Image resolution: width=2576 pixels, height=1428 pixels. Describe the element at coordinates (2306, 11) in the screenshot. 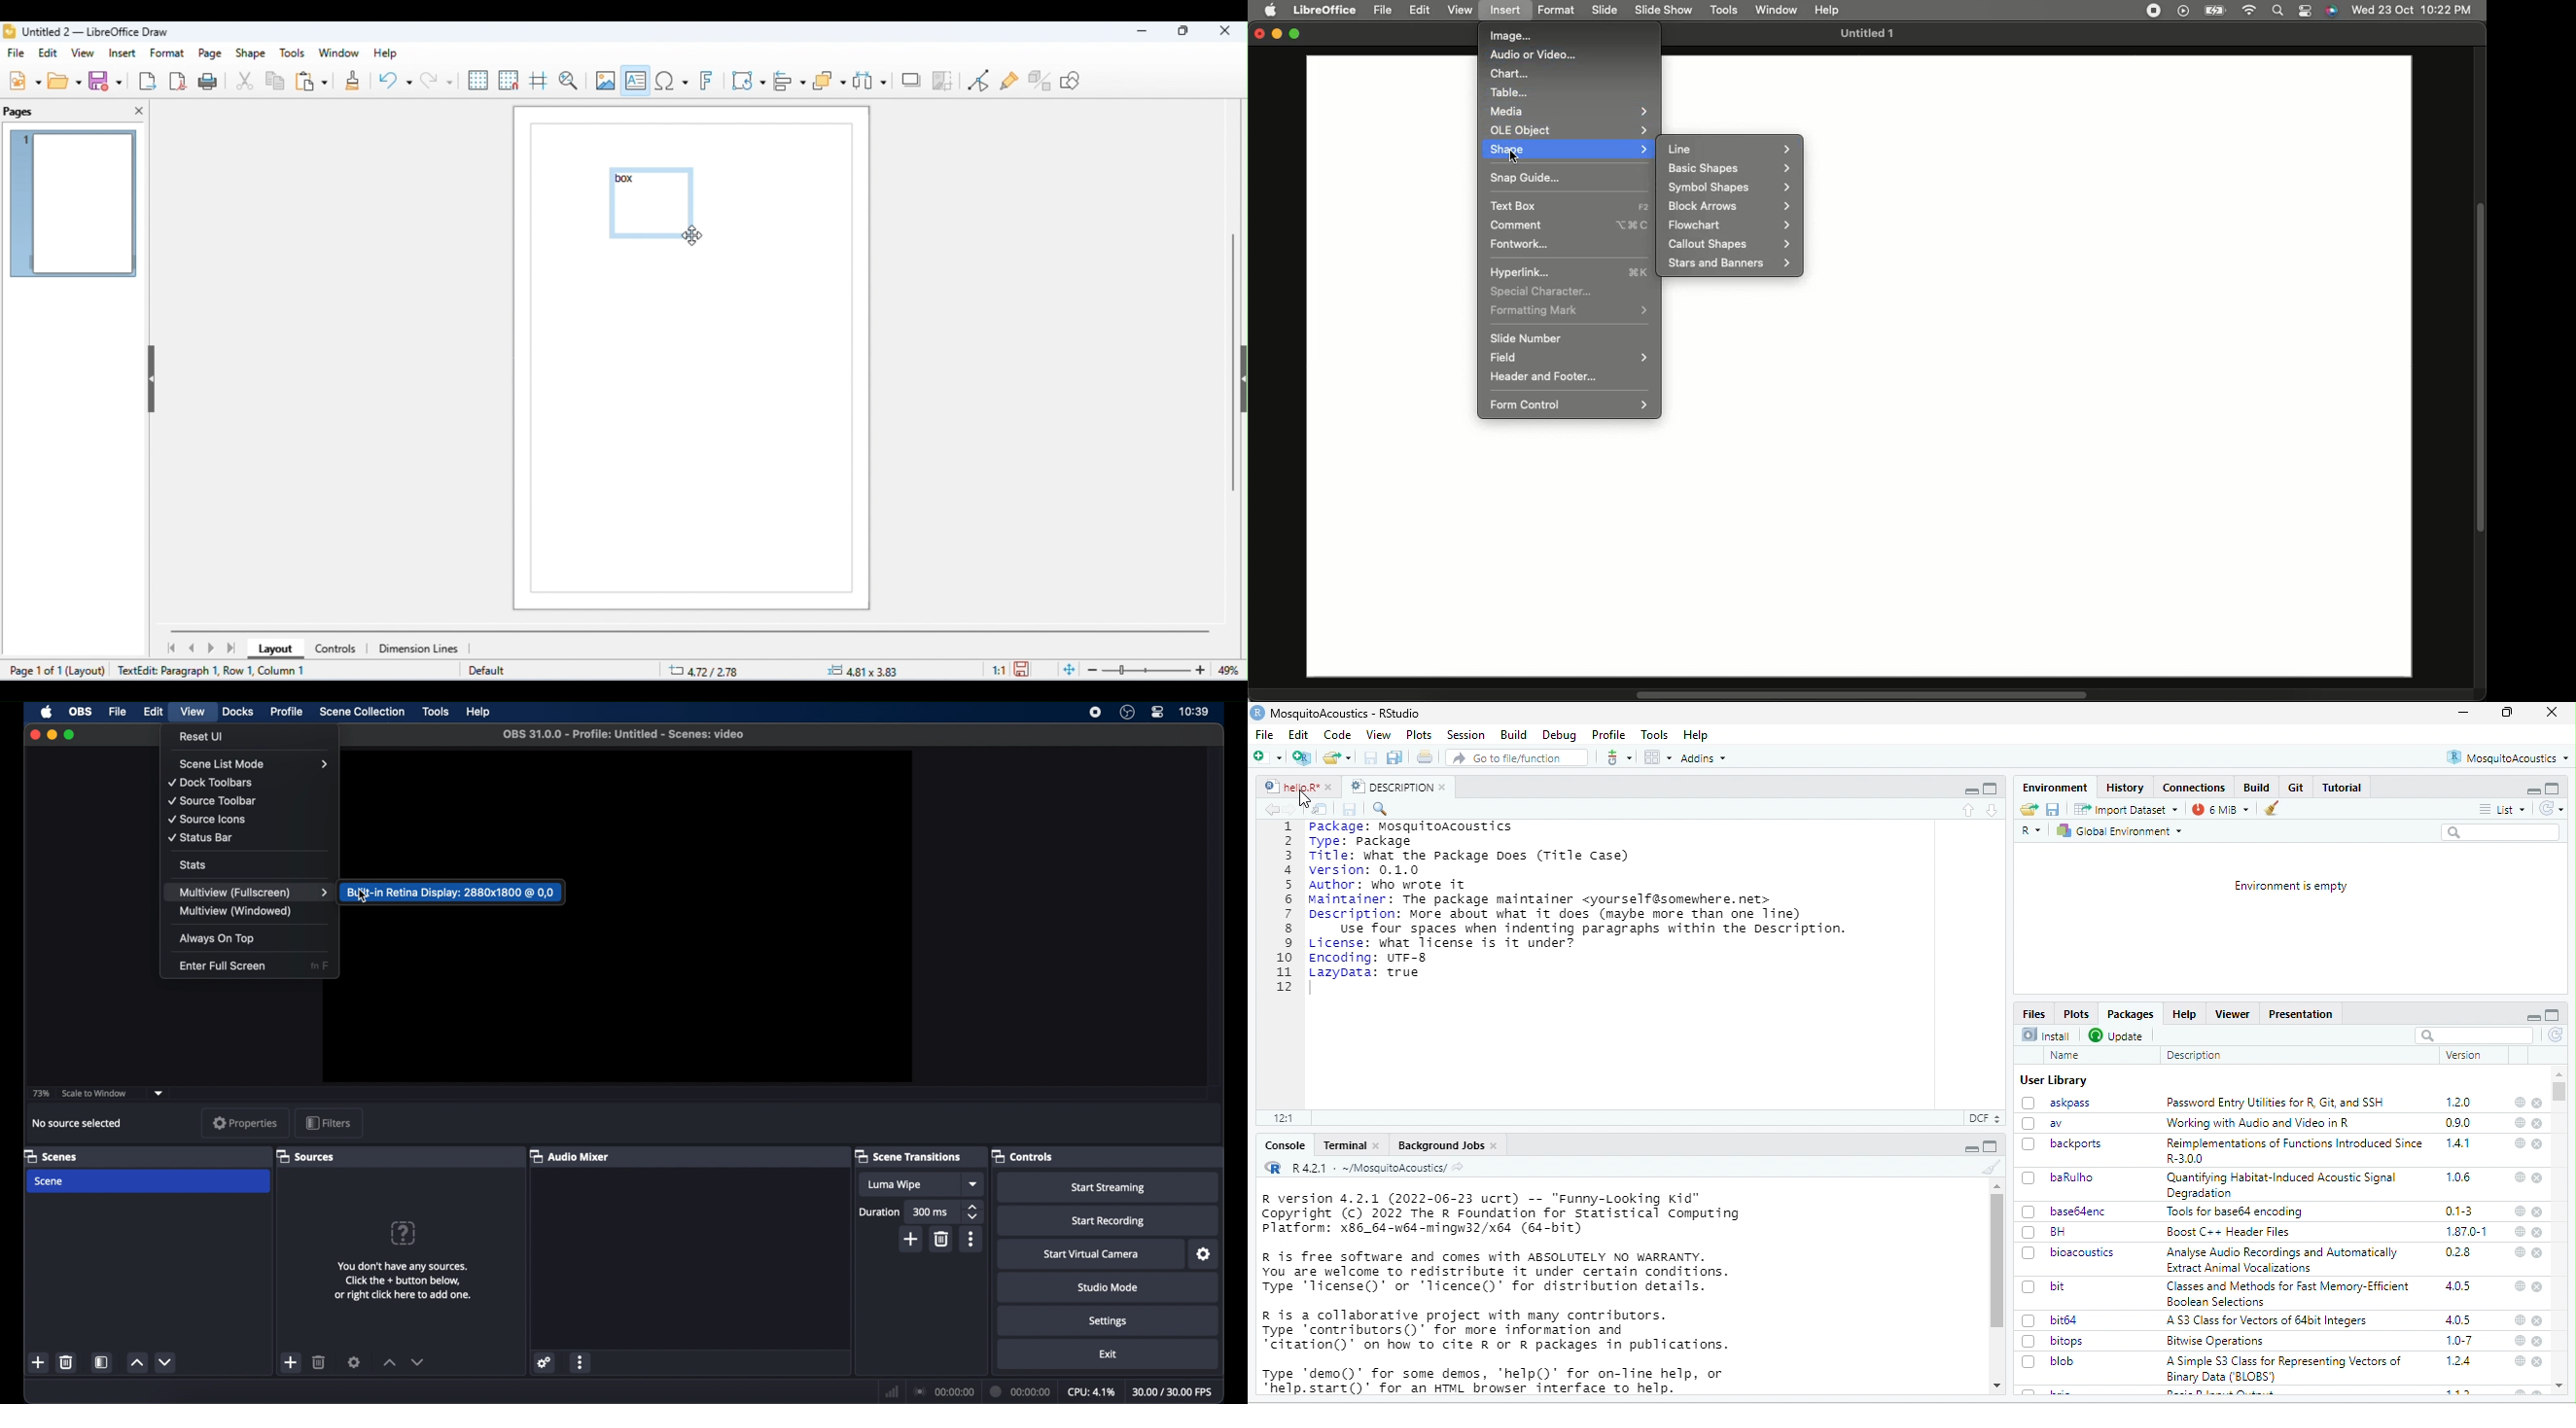

I see `Notification bar` at that location.